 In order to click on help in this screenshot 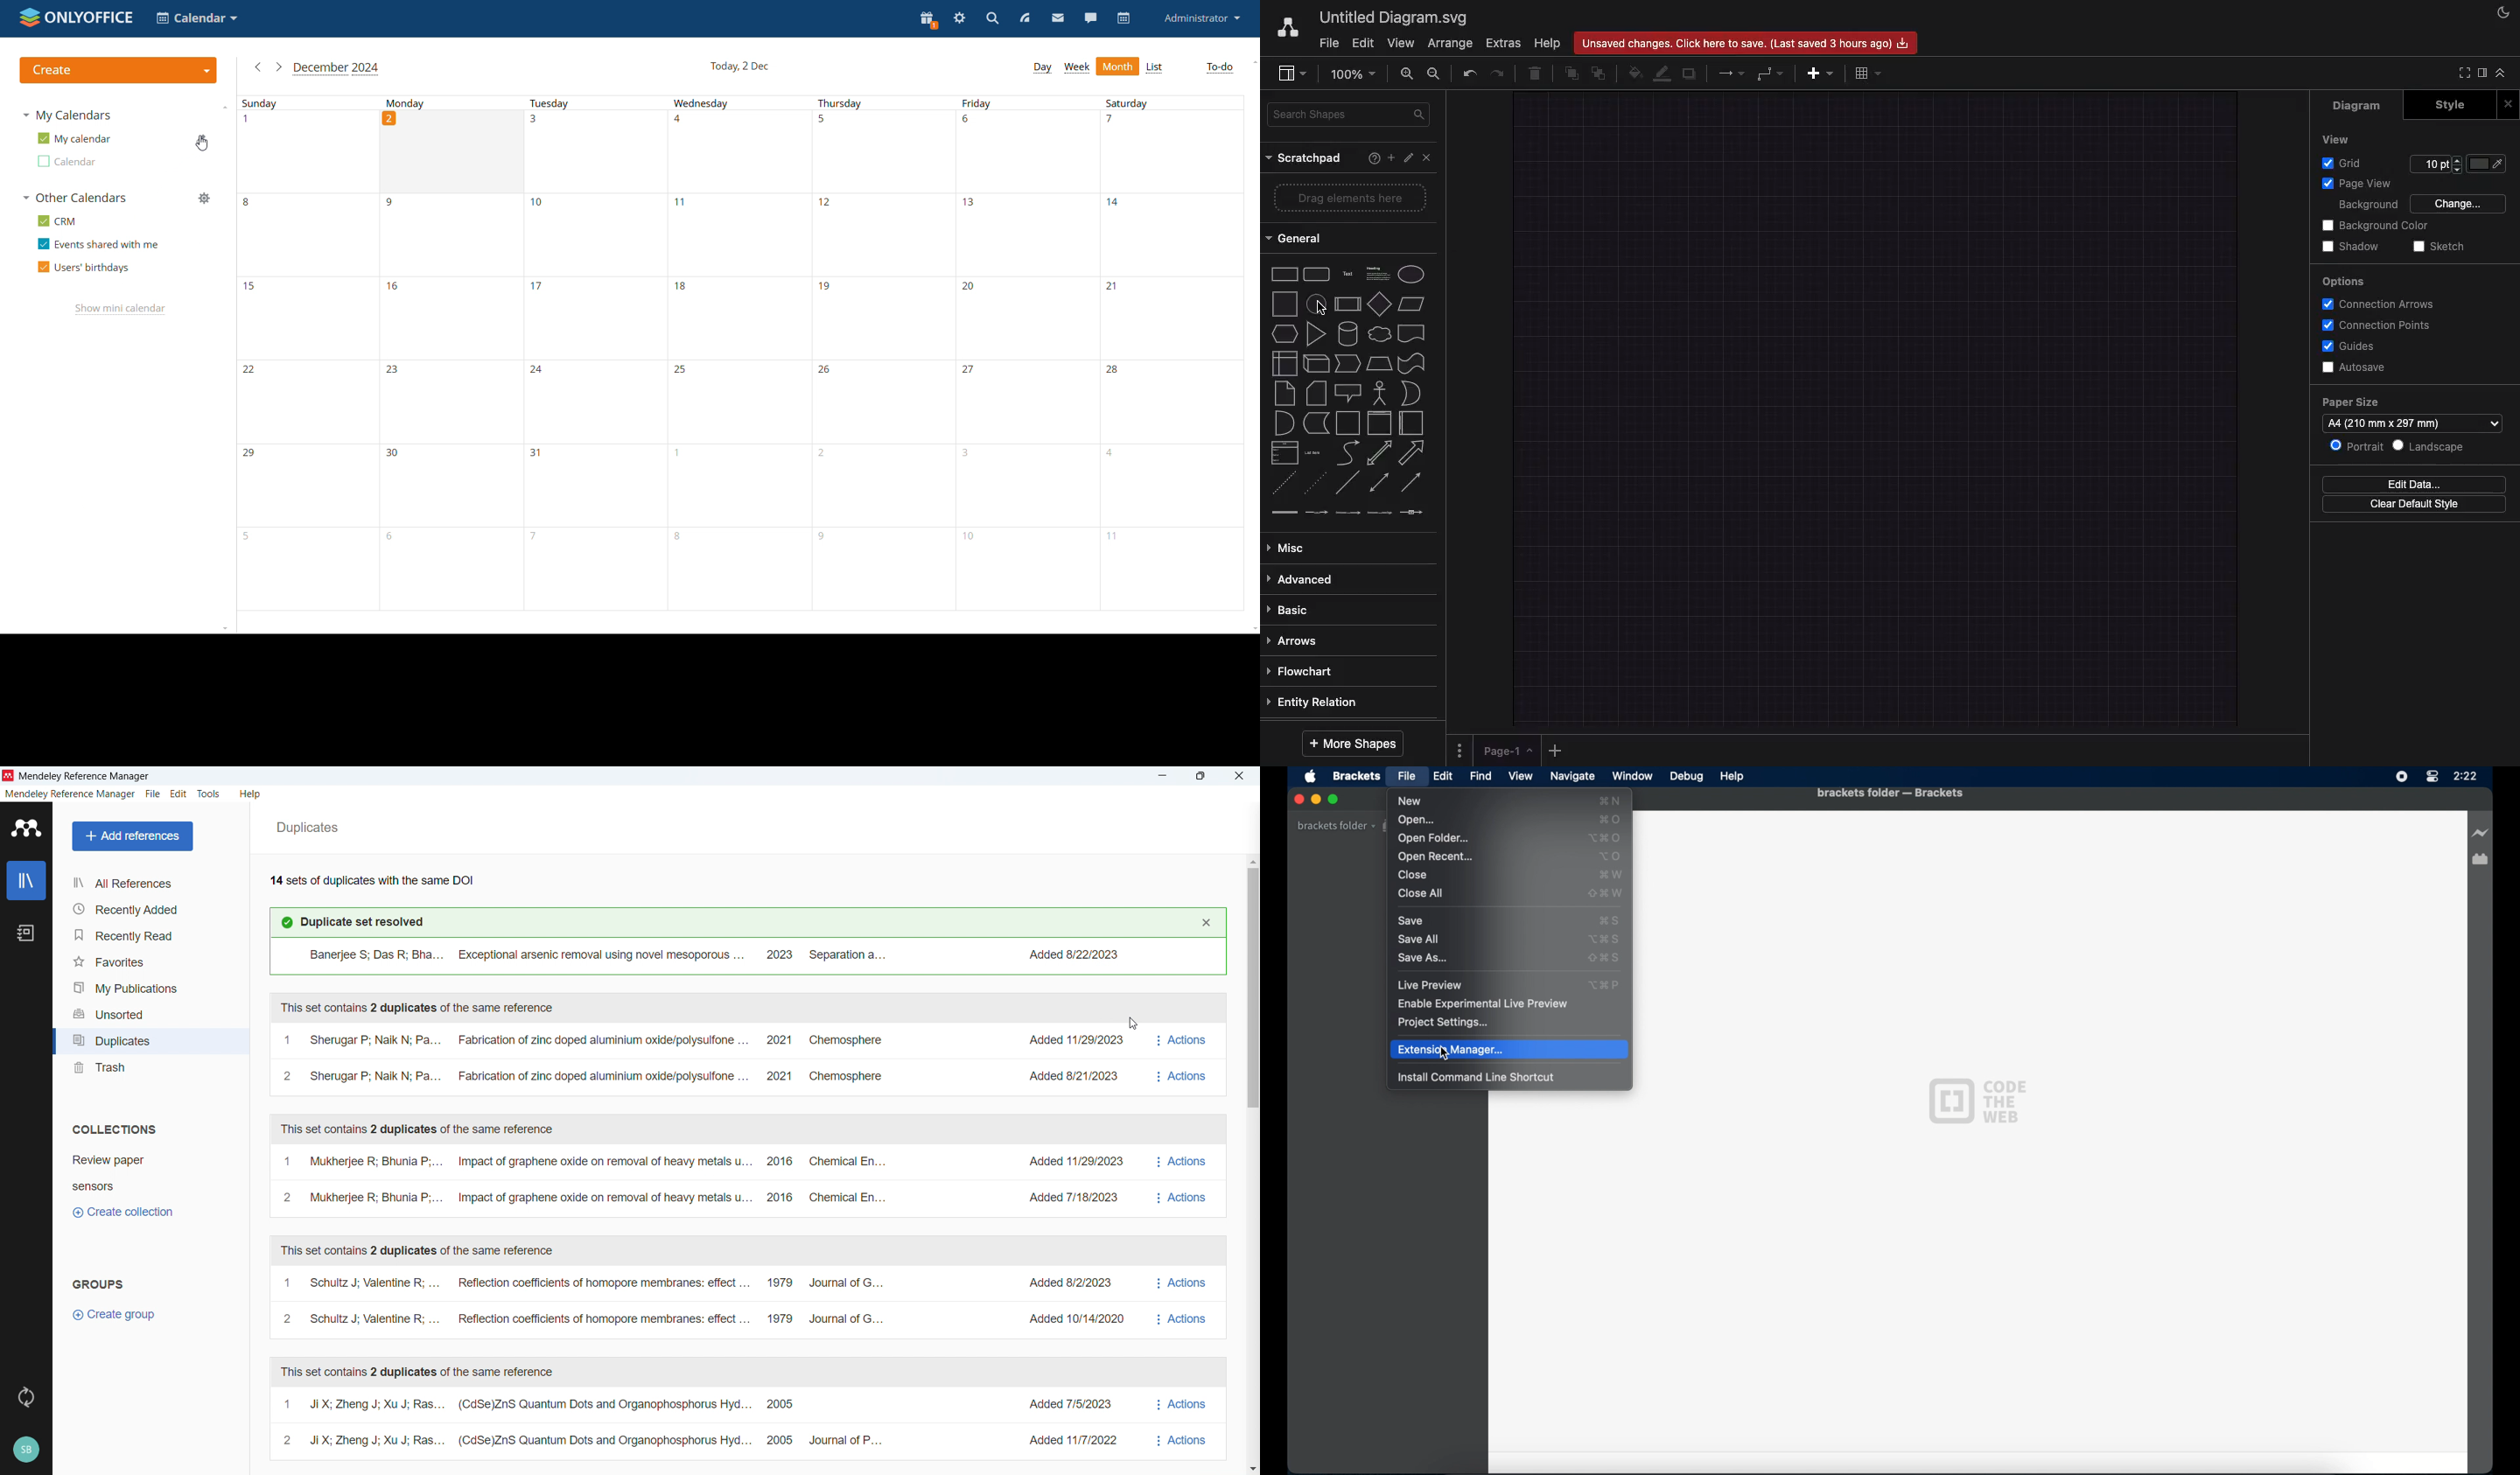, I will do `click(1732, 777)`.